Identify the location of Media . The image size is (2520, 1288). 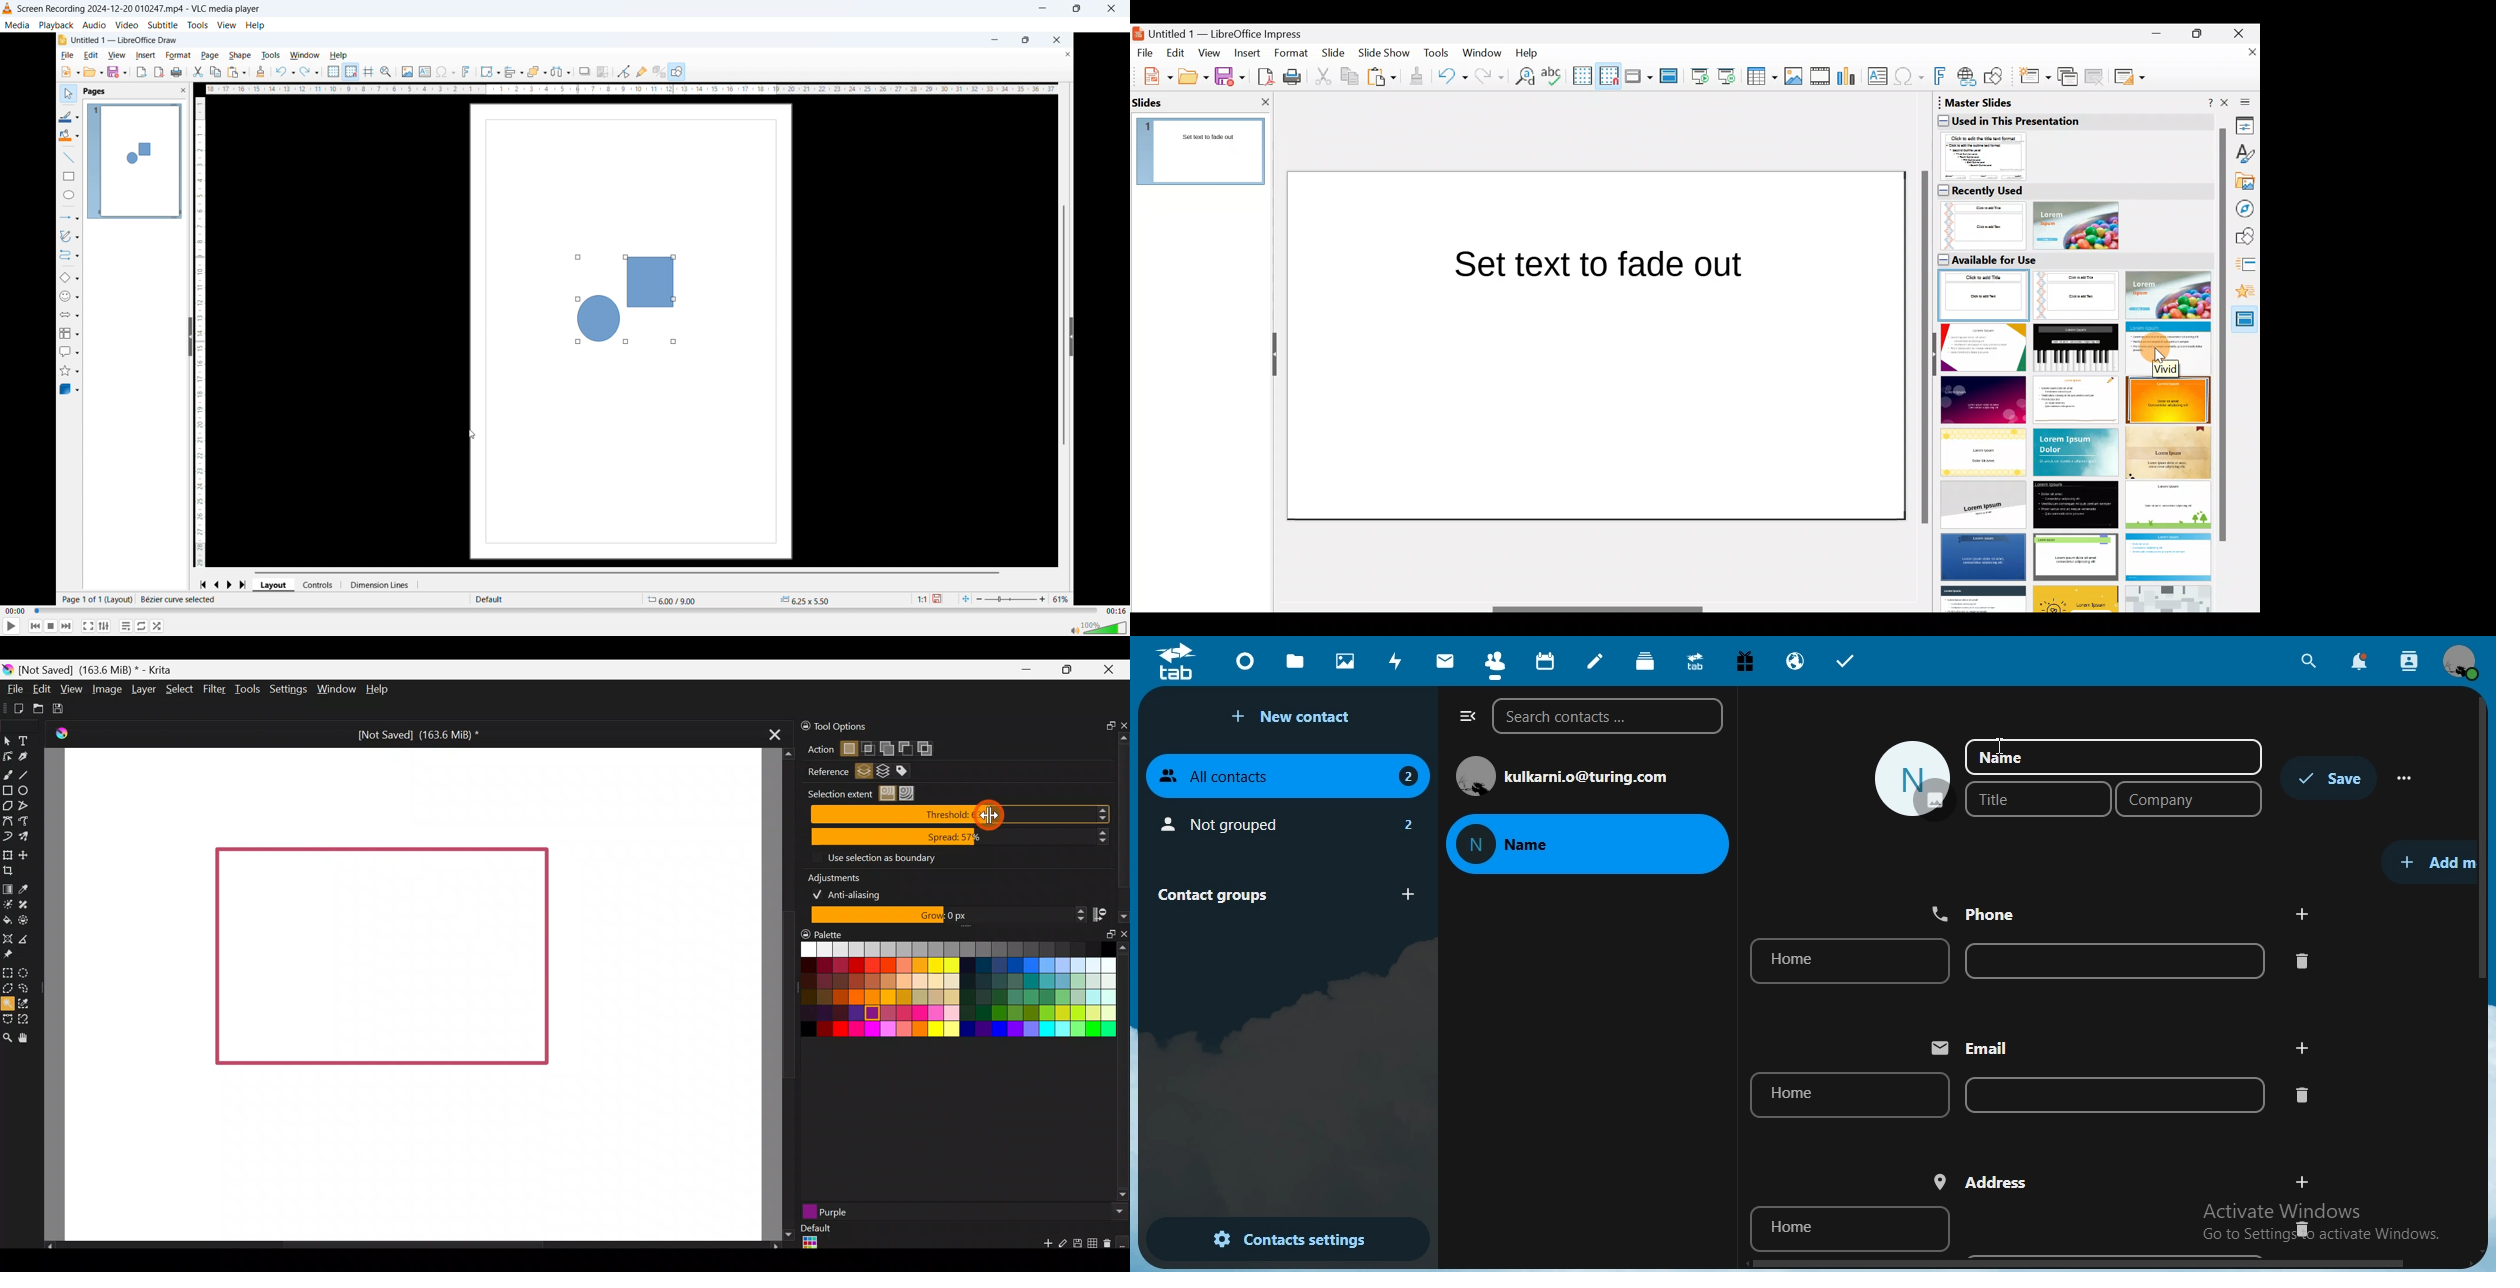
(18, 25).